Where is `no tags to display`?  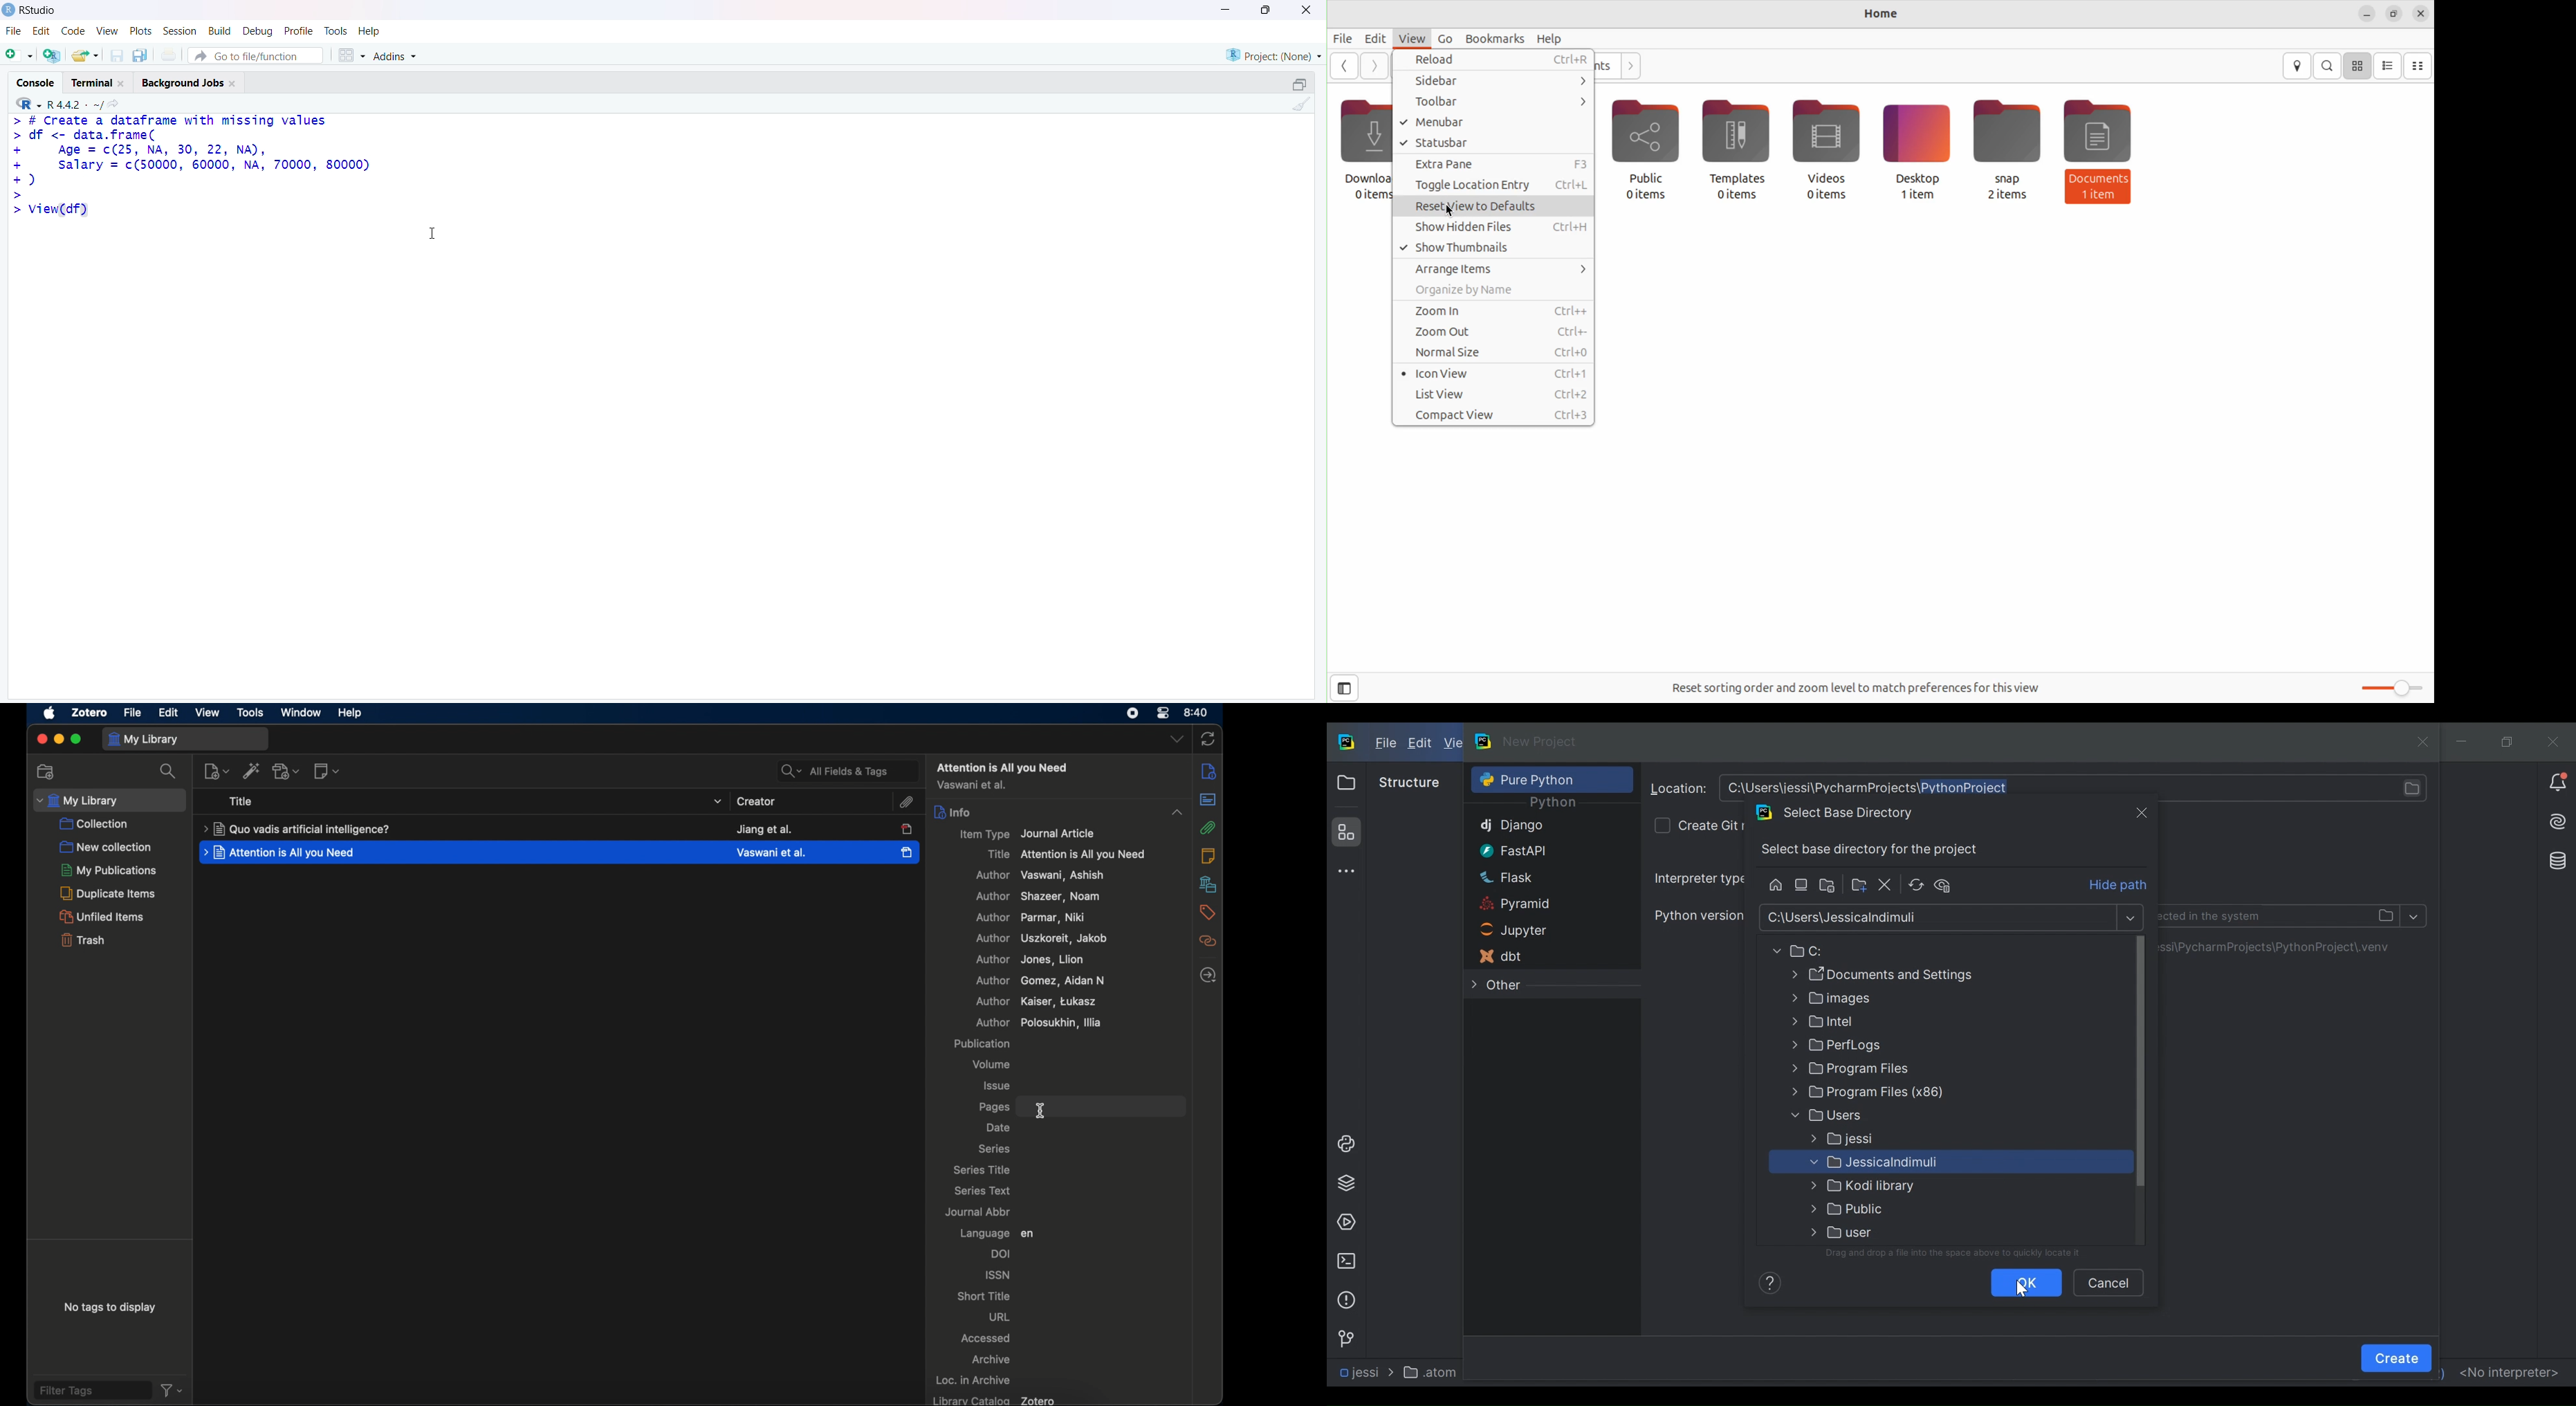 no tags to display is located at coordinates (111, 1307).